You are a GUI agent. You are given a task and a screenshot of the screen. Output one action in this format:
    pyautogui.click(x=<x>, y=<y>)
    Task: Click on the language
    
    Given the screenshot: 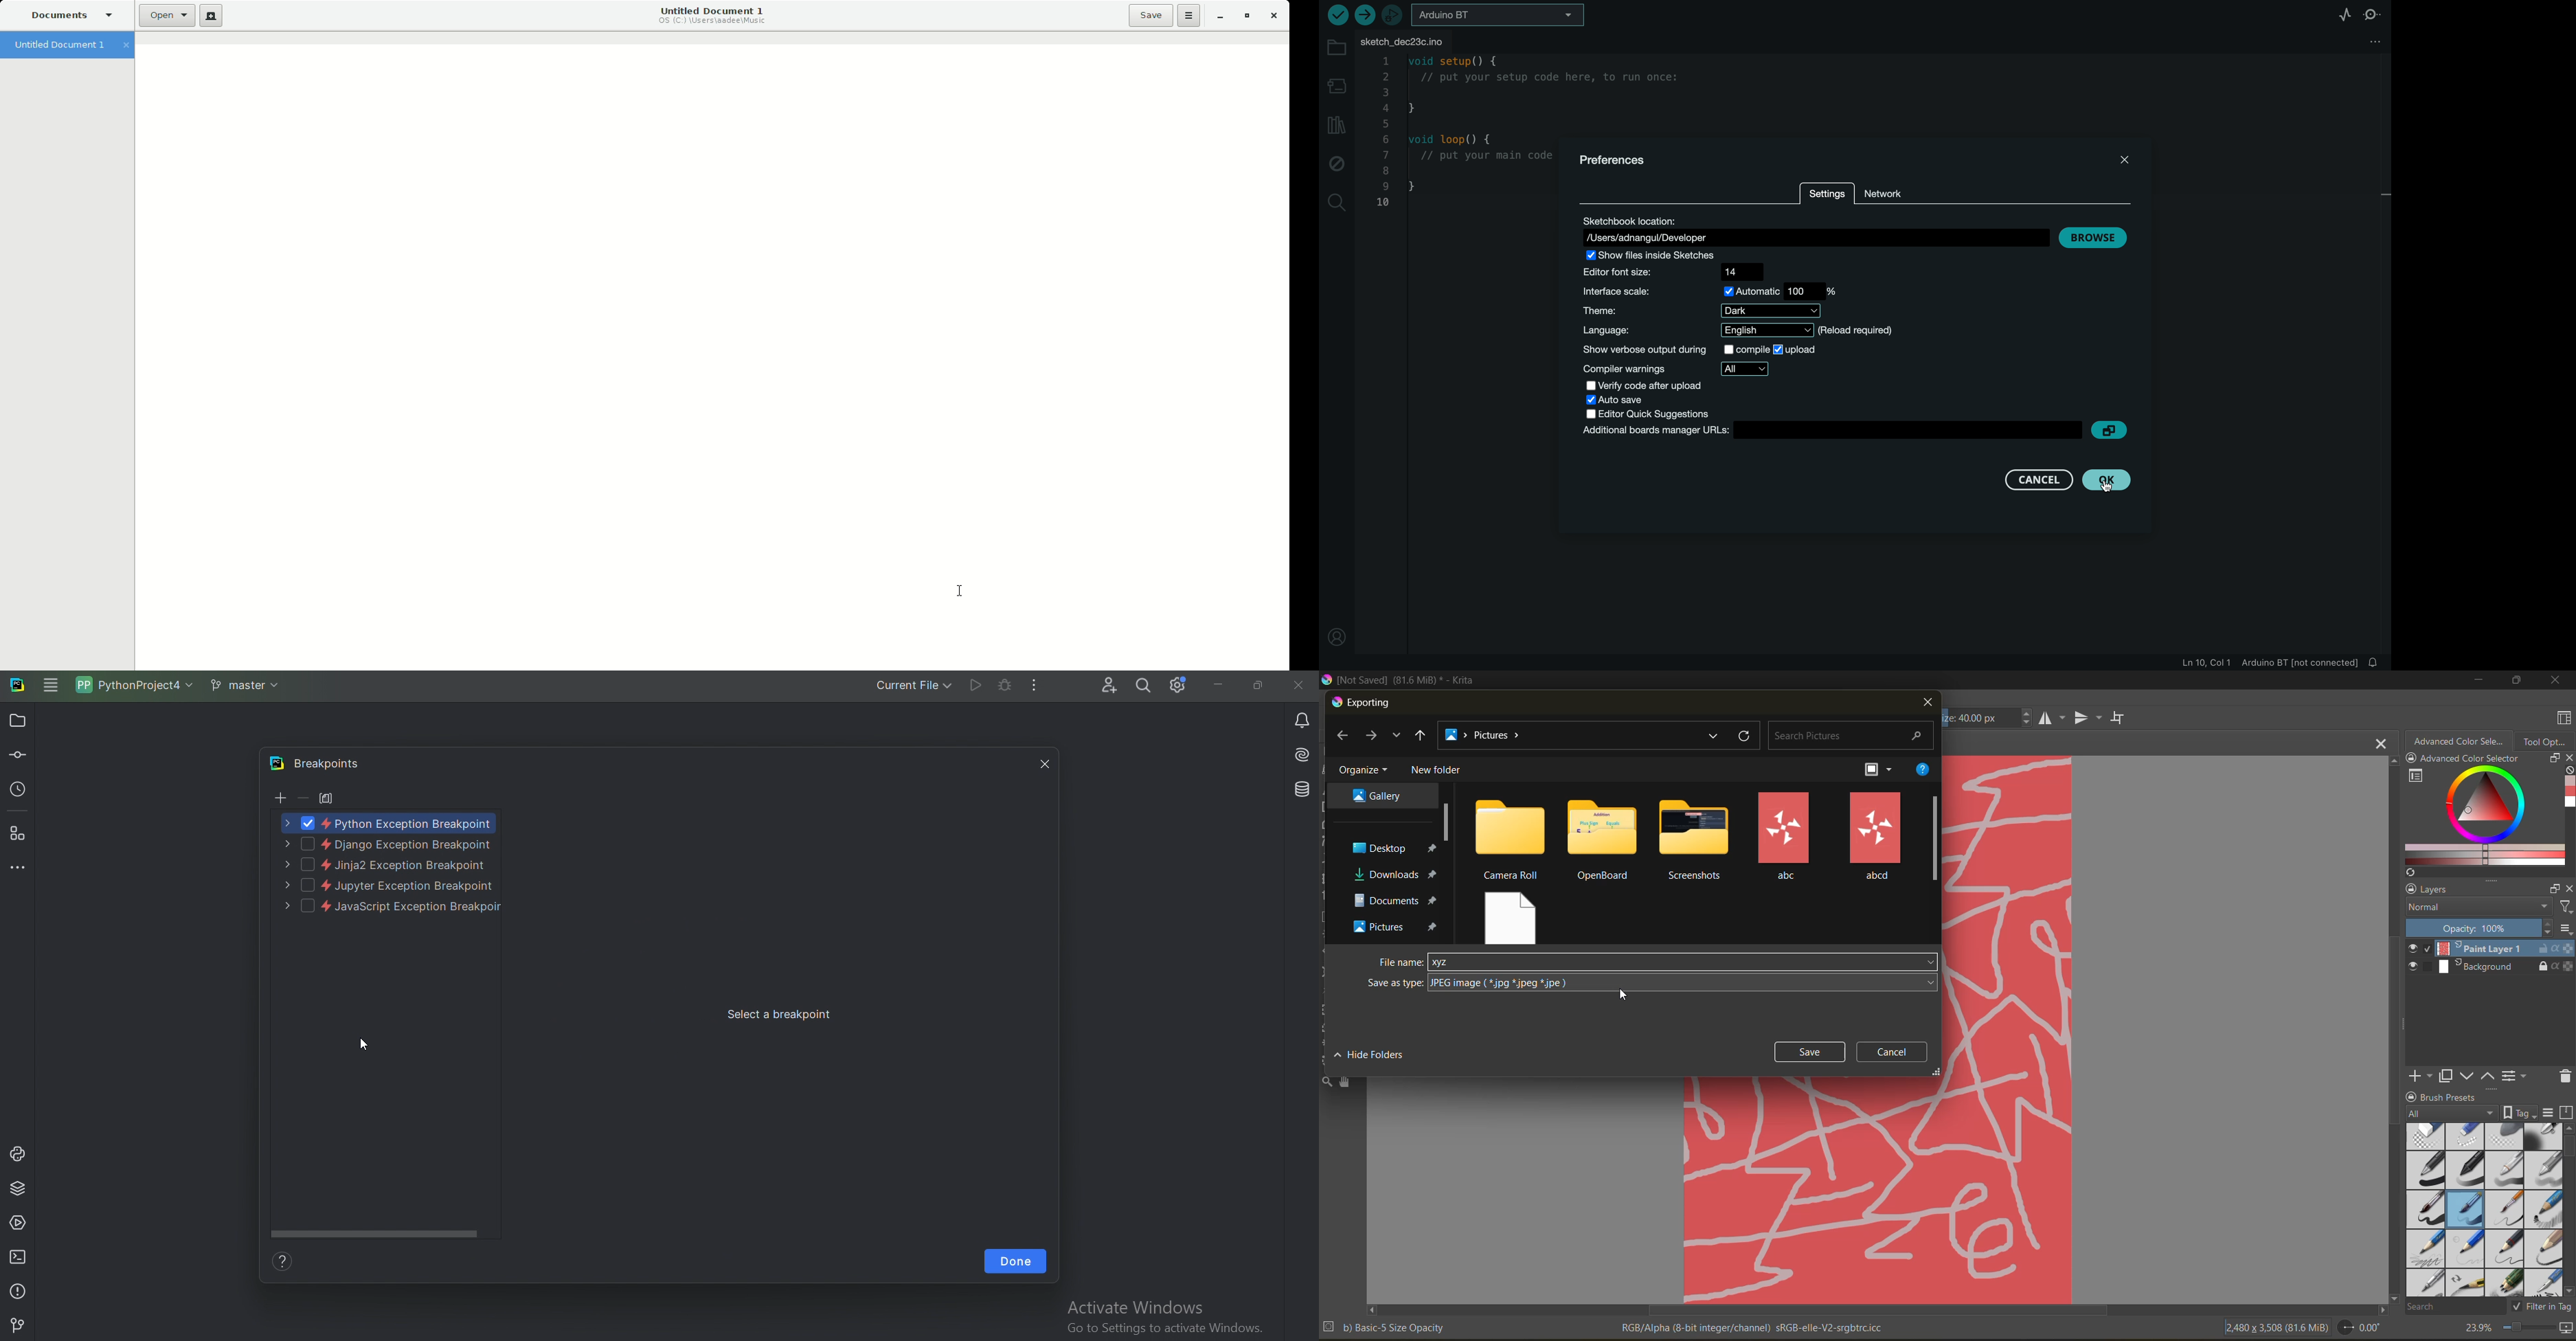 What is the action you would take?
    pyautogui.click(x=1744, y=330)
    